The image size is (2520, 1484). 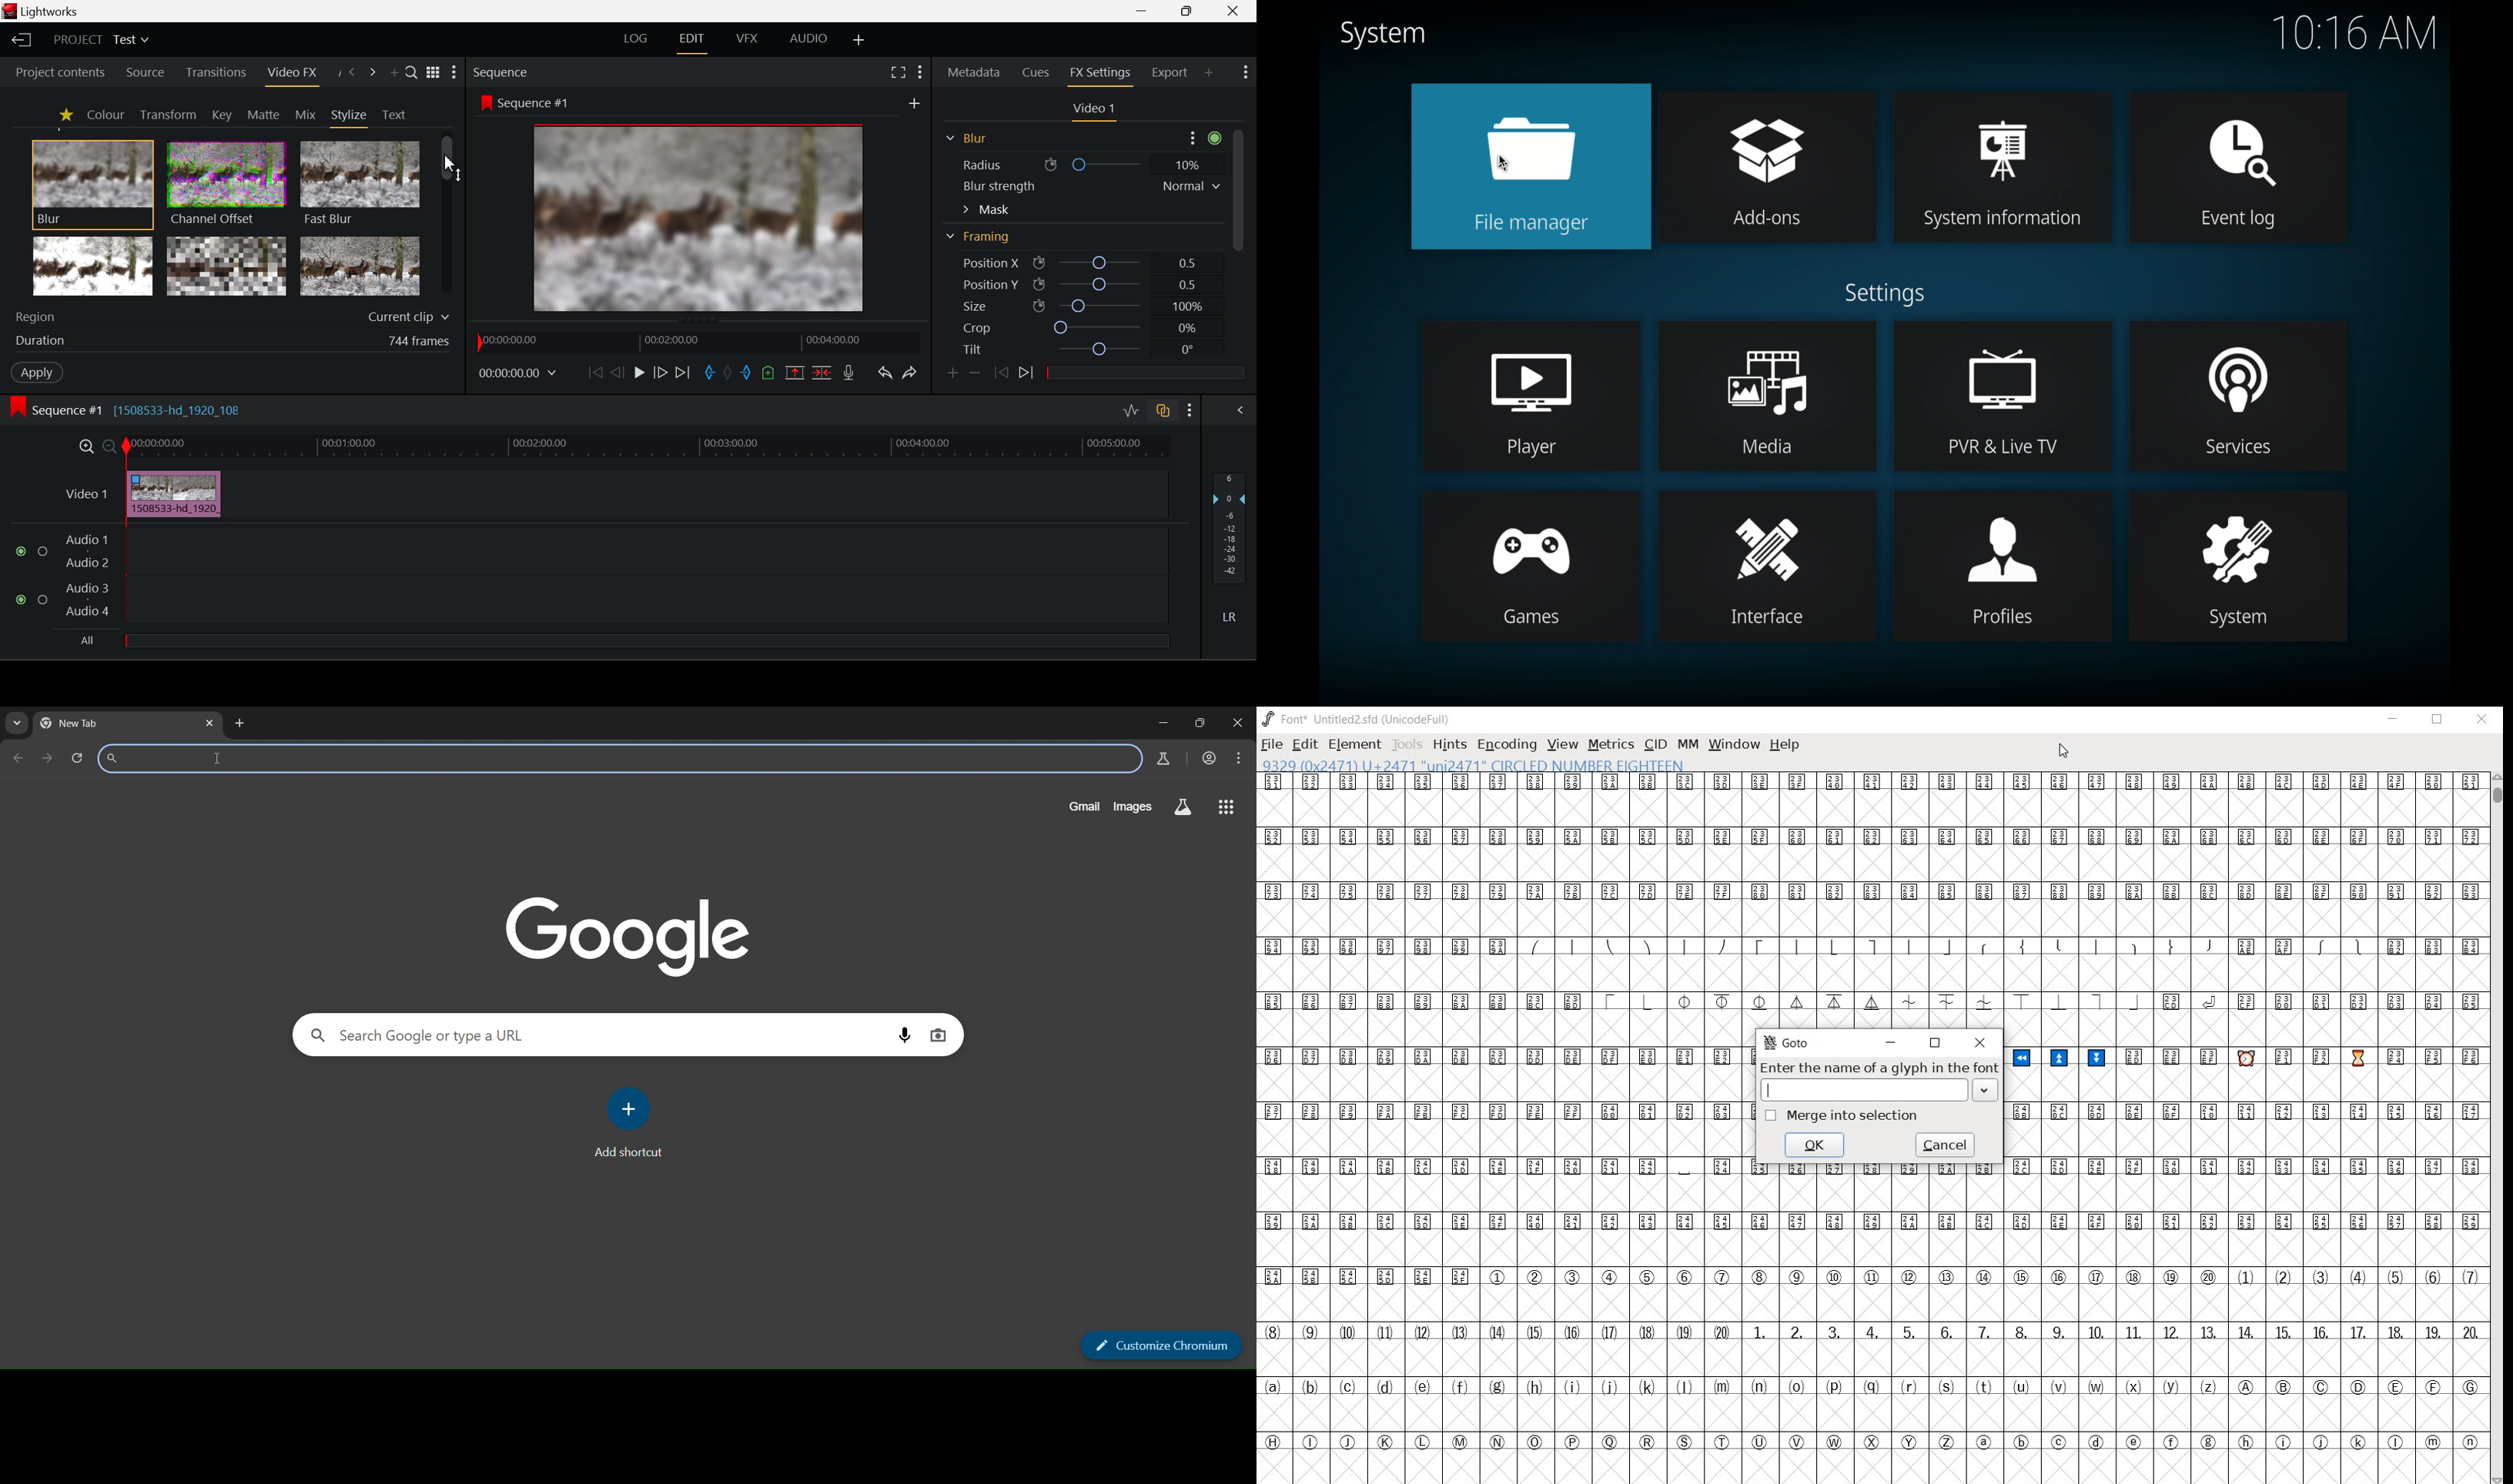 I want to click on Back to Homepage, so click(x=19, y=41).